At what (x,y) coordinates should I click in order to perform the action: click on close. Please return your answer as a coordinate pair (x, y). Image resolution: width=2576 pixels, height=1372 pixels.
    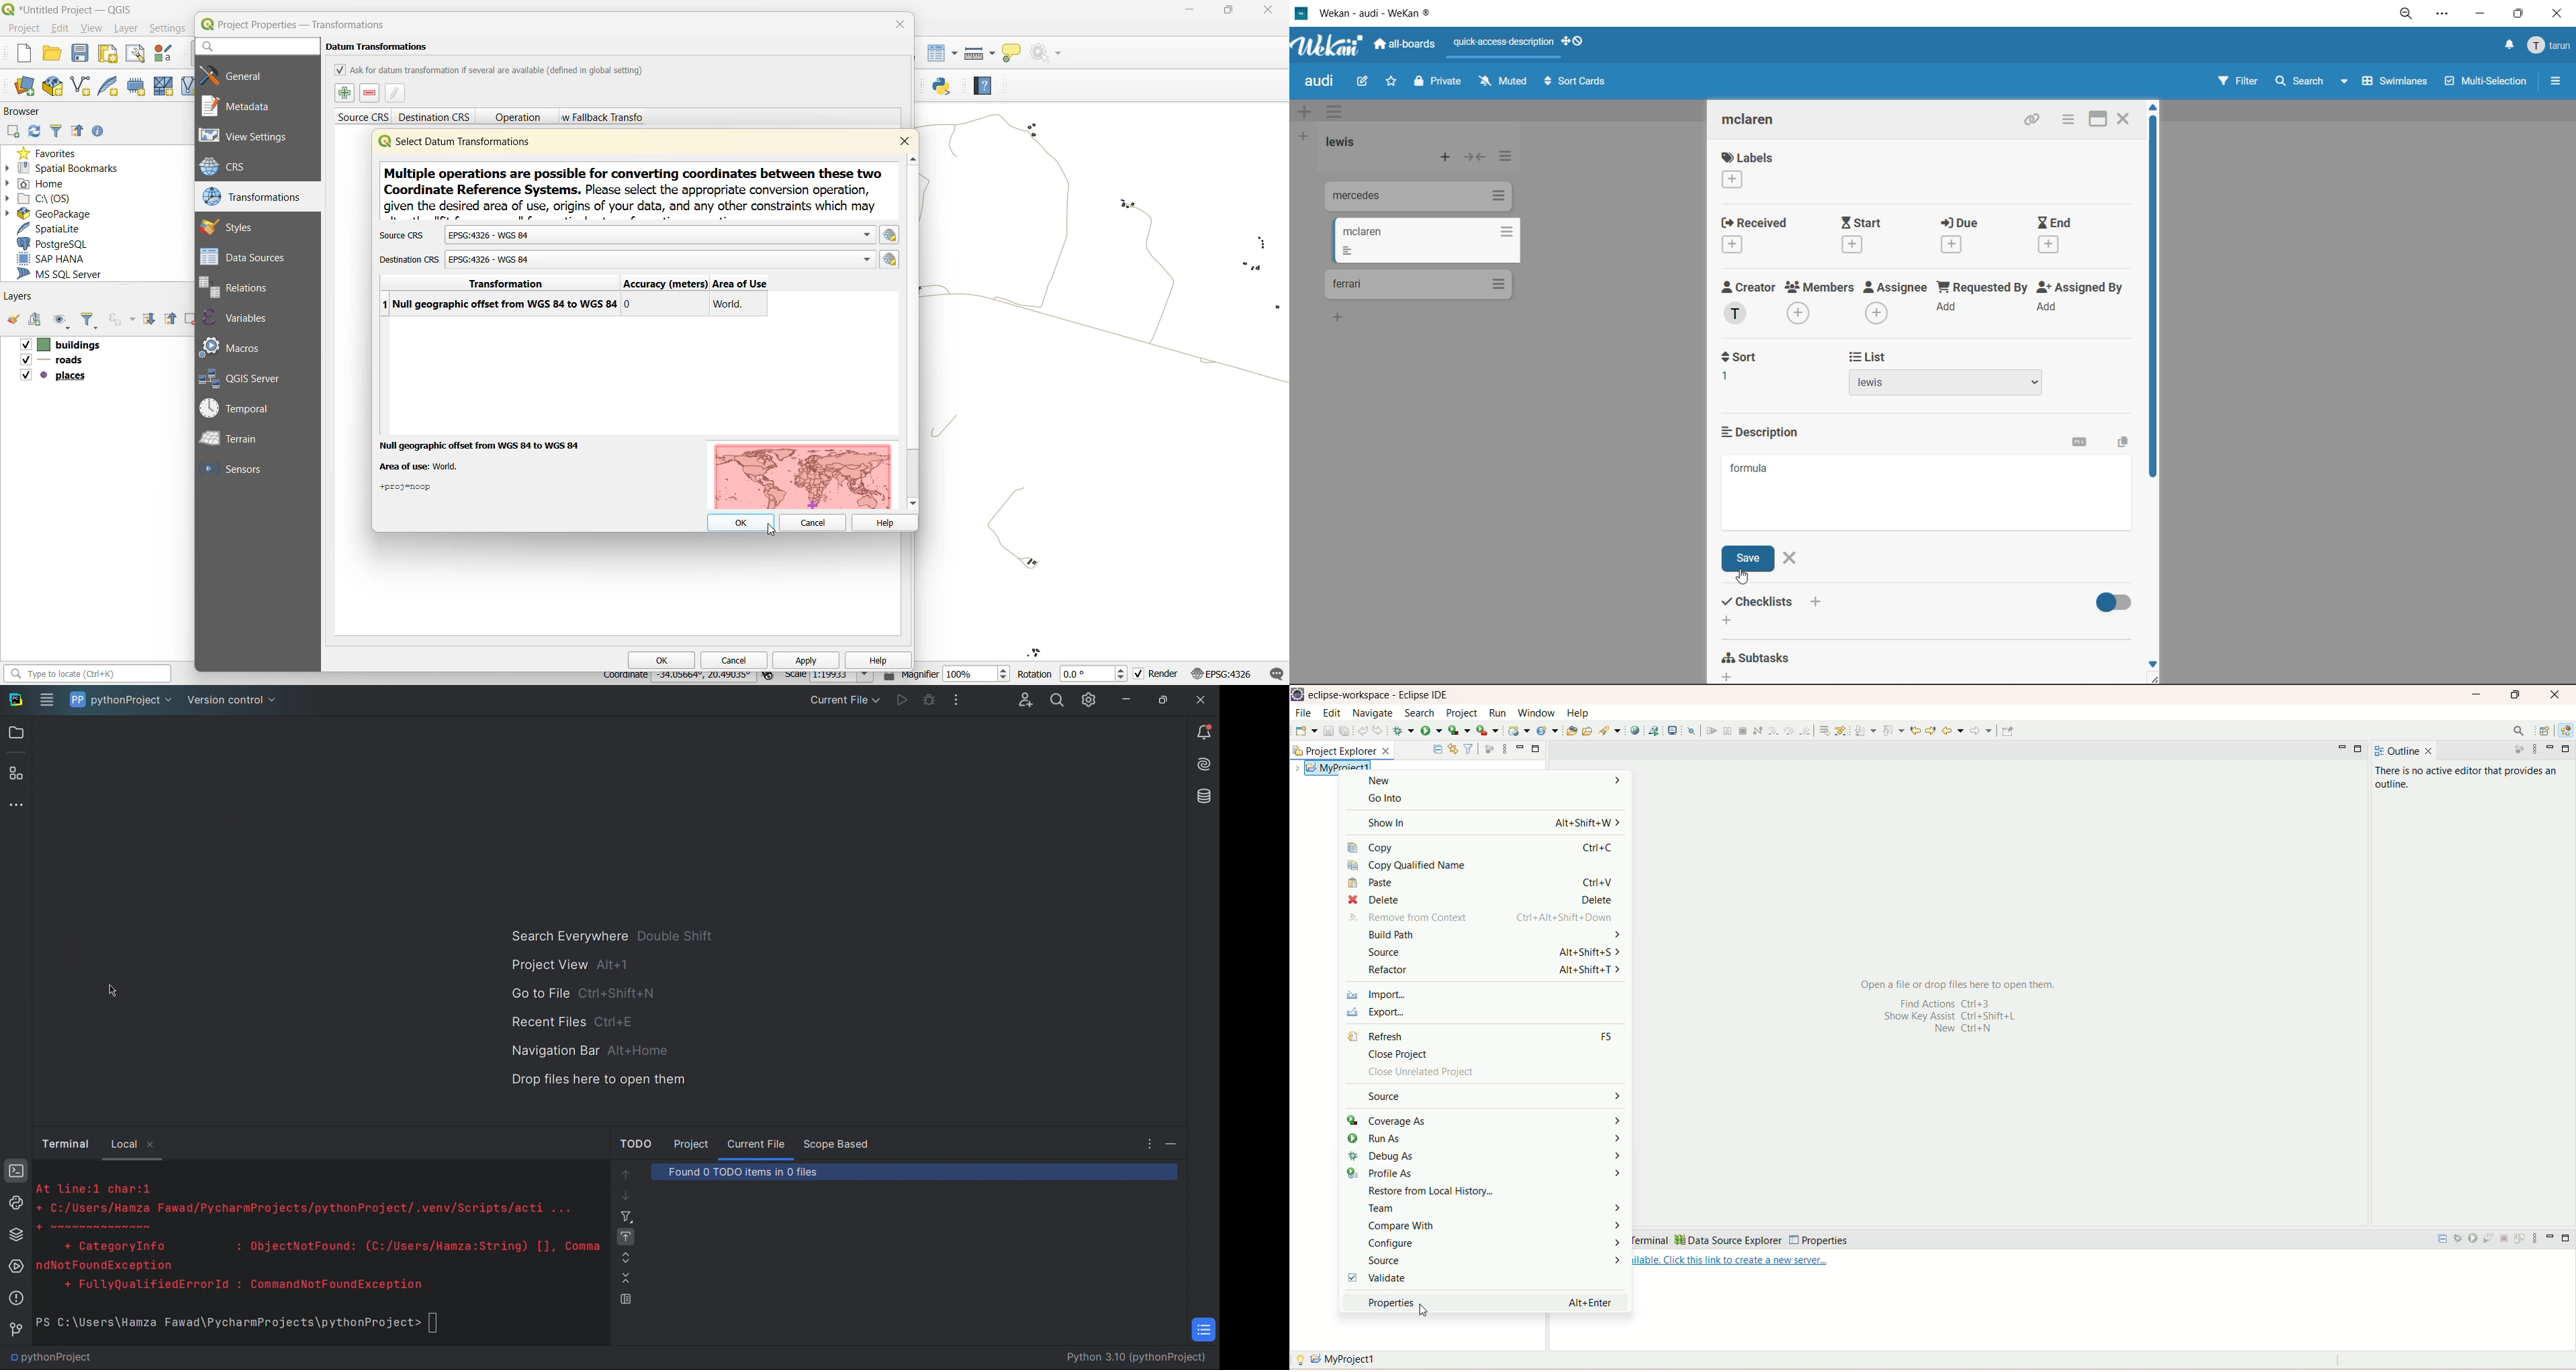
    Looking at the image, I should click on (900, 26).